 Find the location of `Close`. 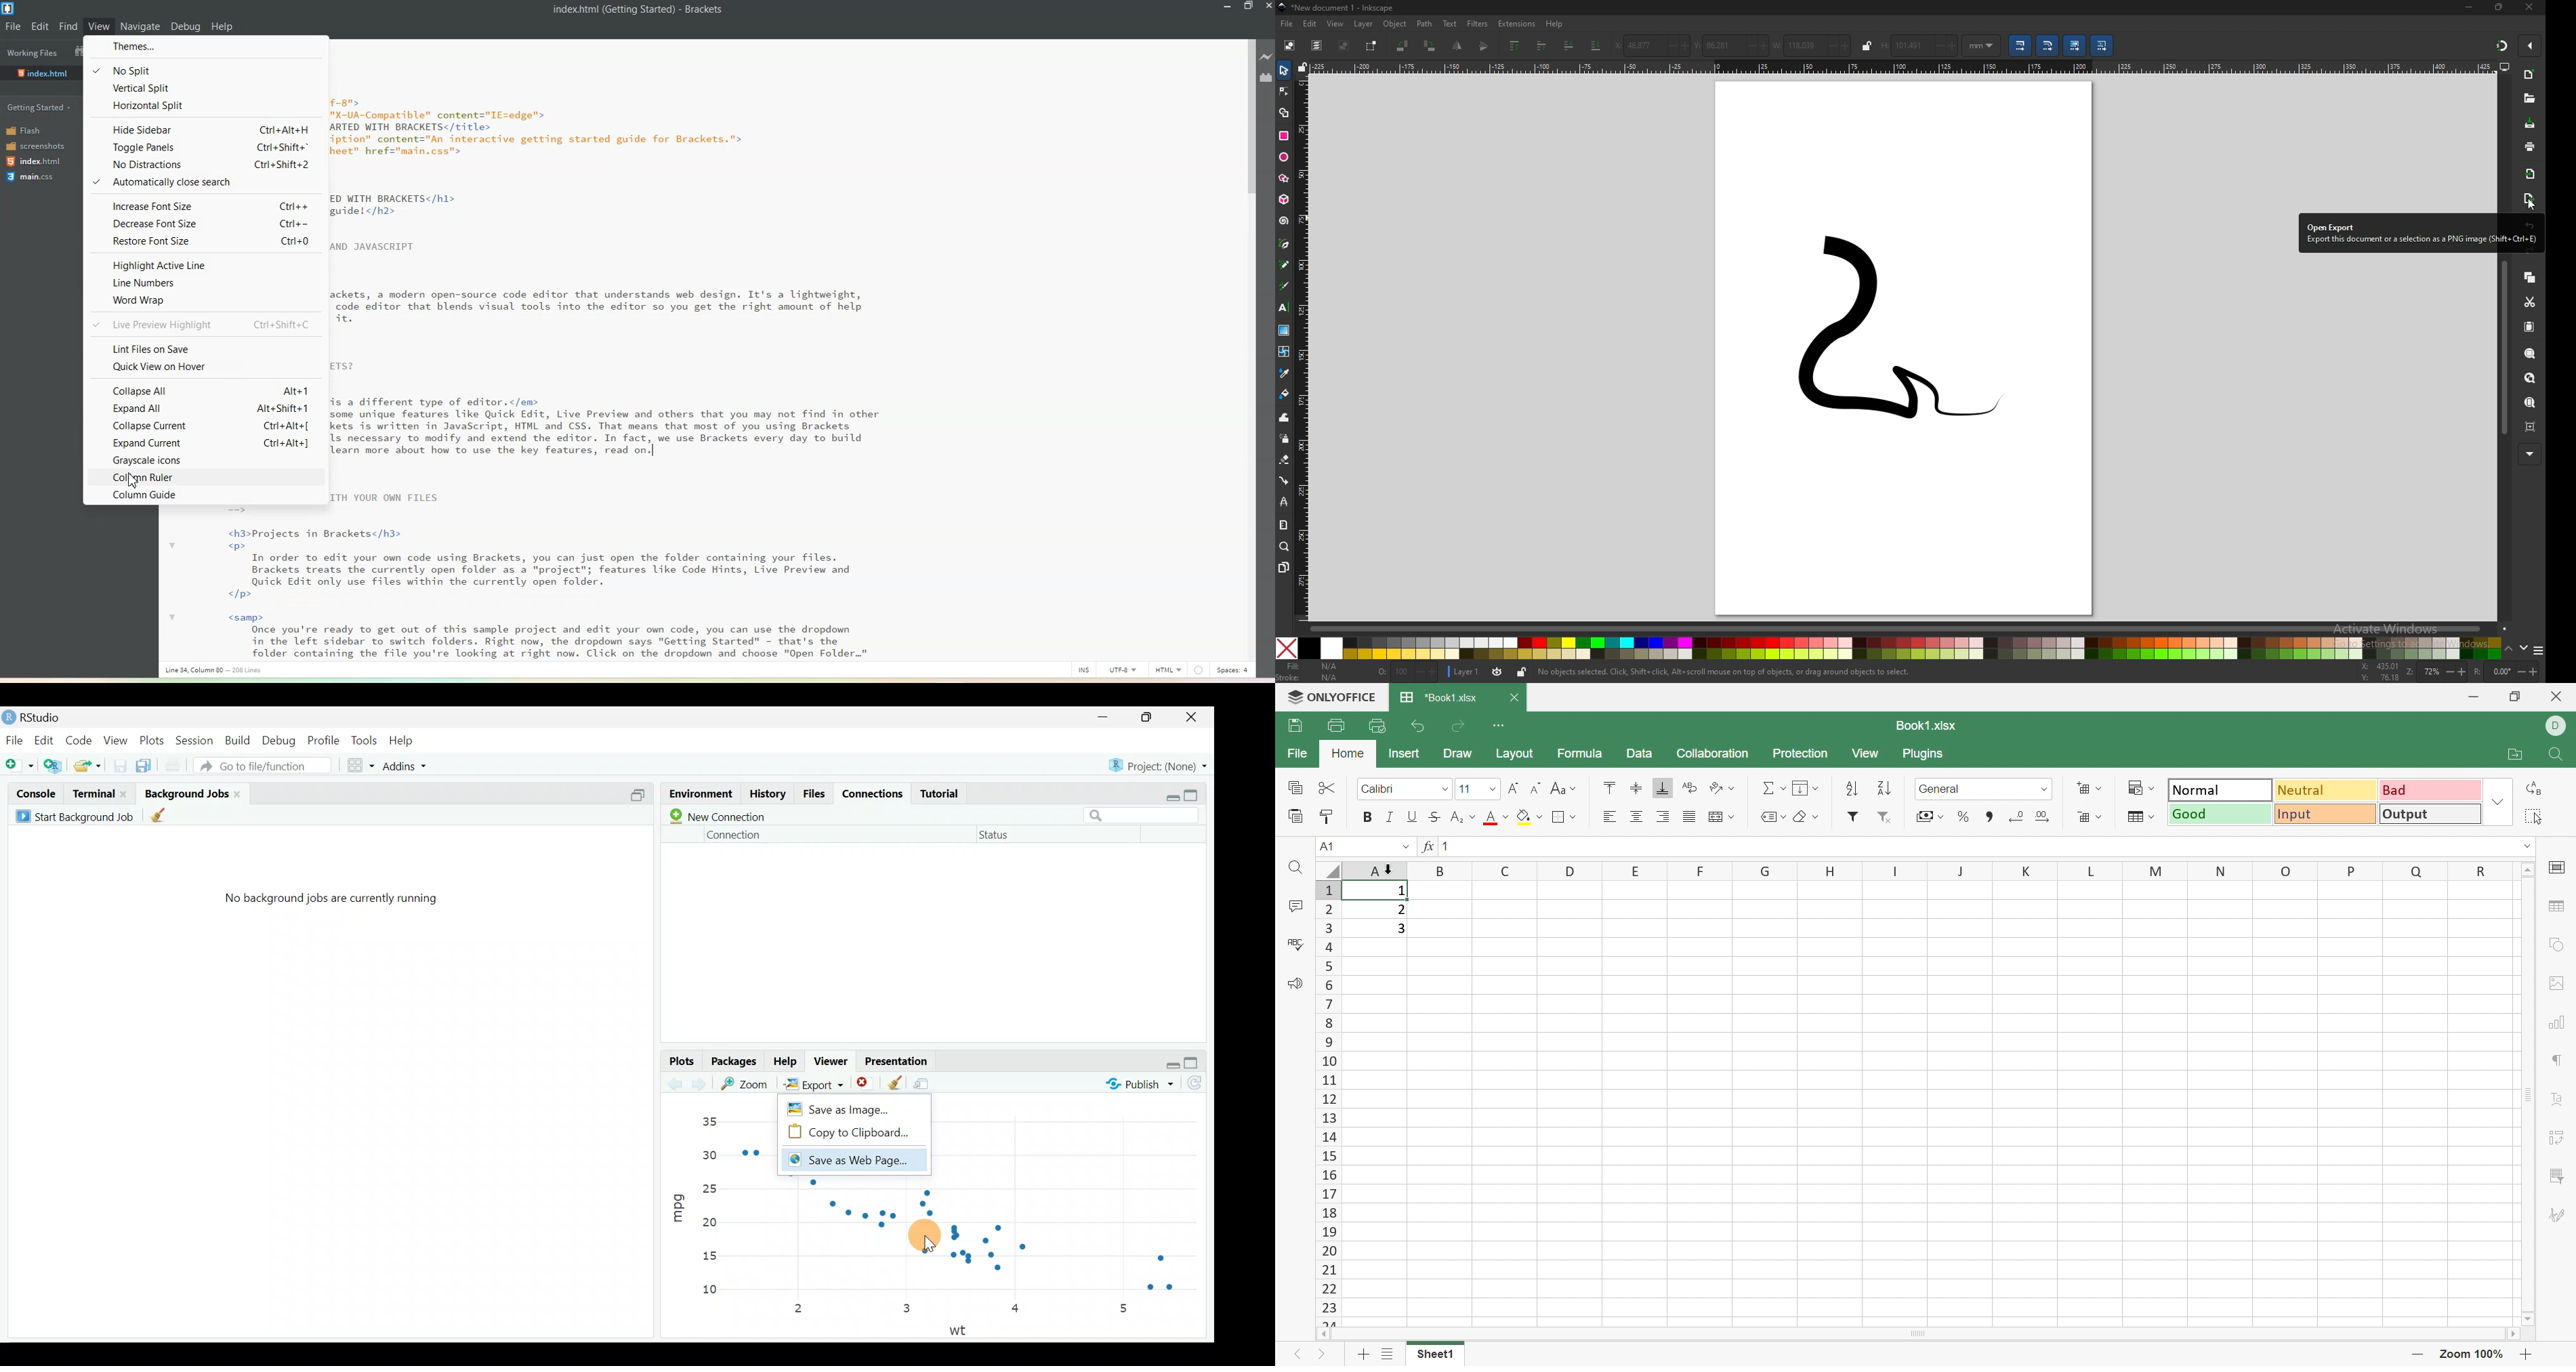

Close is located at coordinates (1193, 718).